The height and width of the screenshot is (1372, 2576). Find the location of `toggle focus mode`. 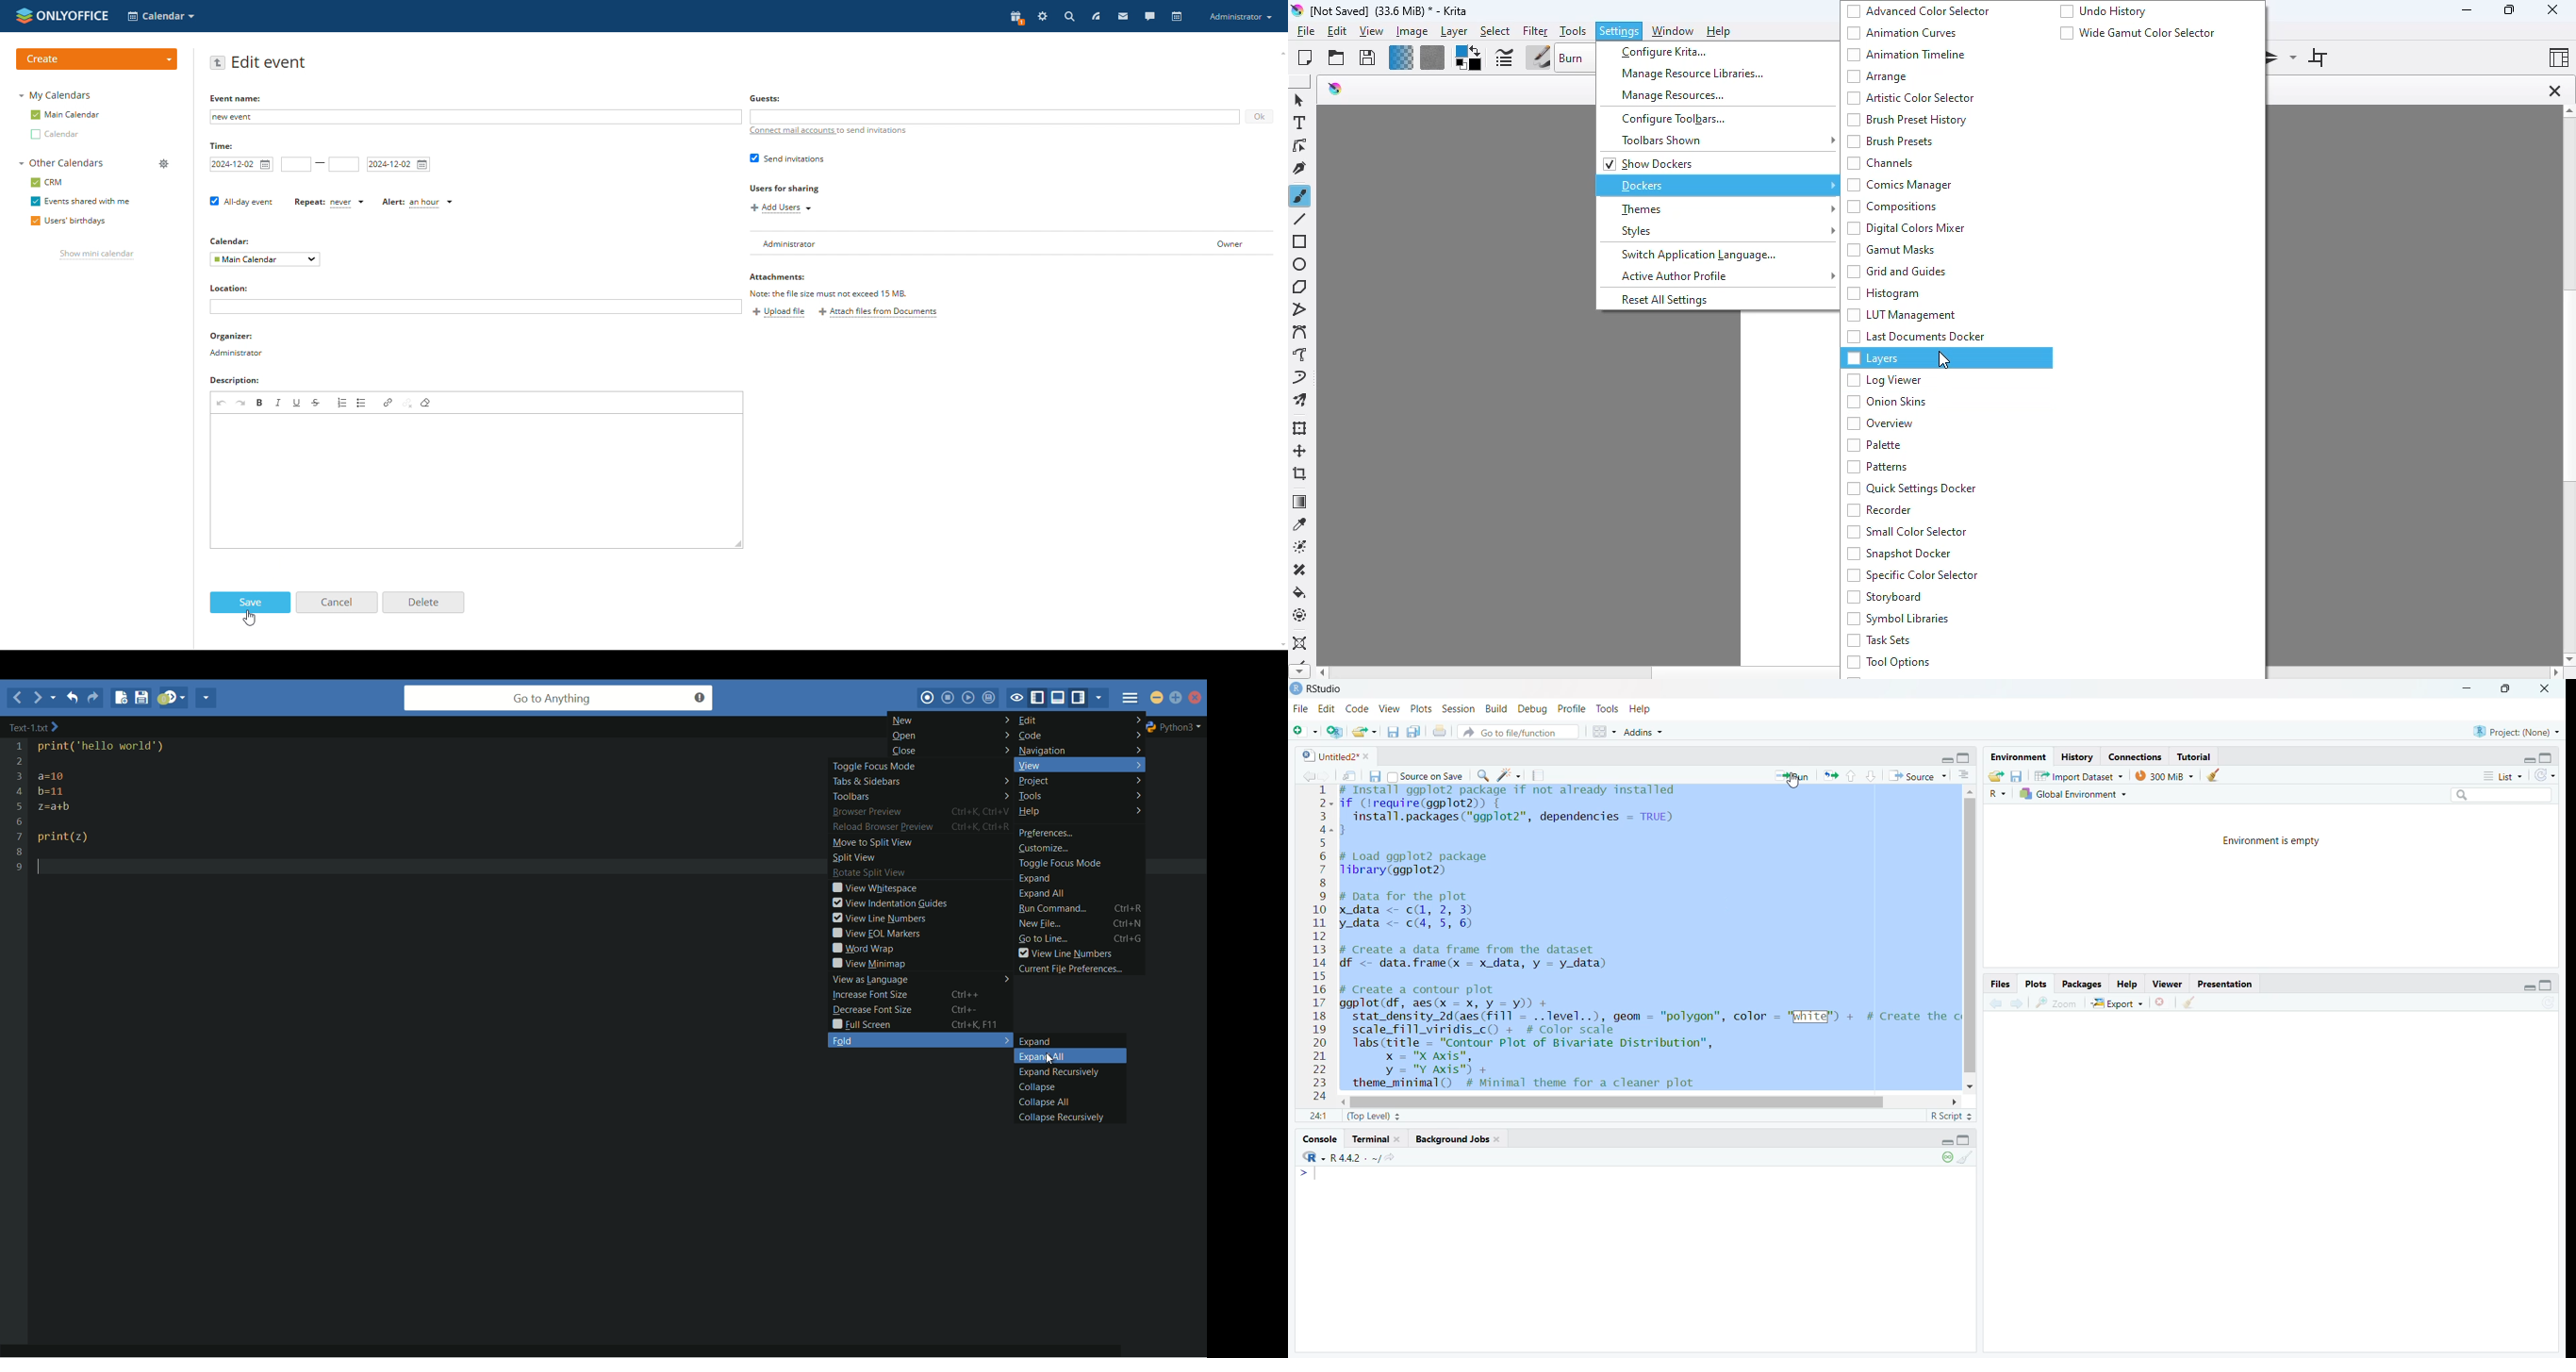

toggle focus mode is located at coordinates (1060, 863).